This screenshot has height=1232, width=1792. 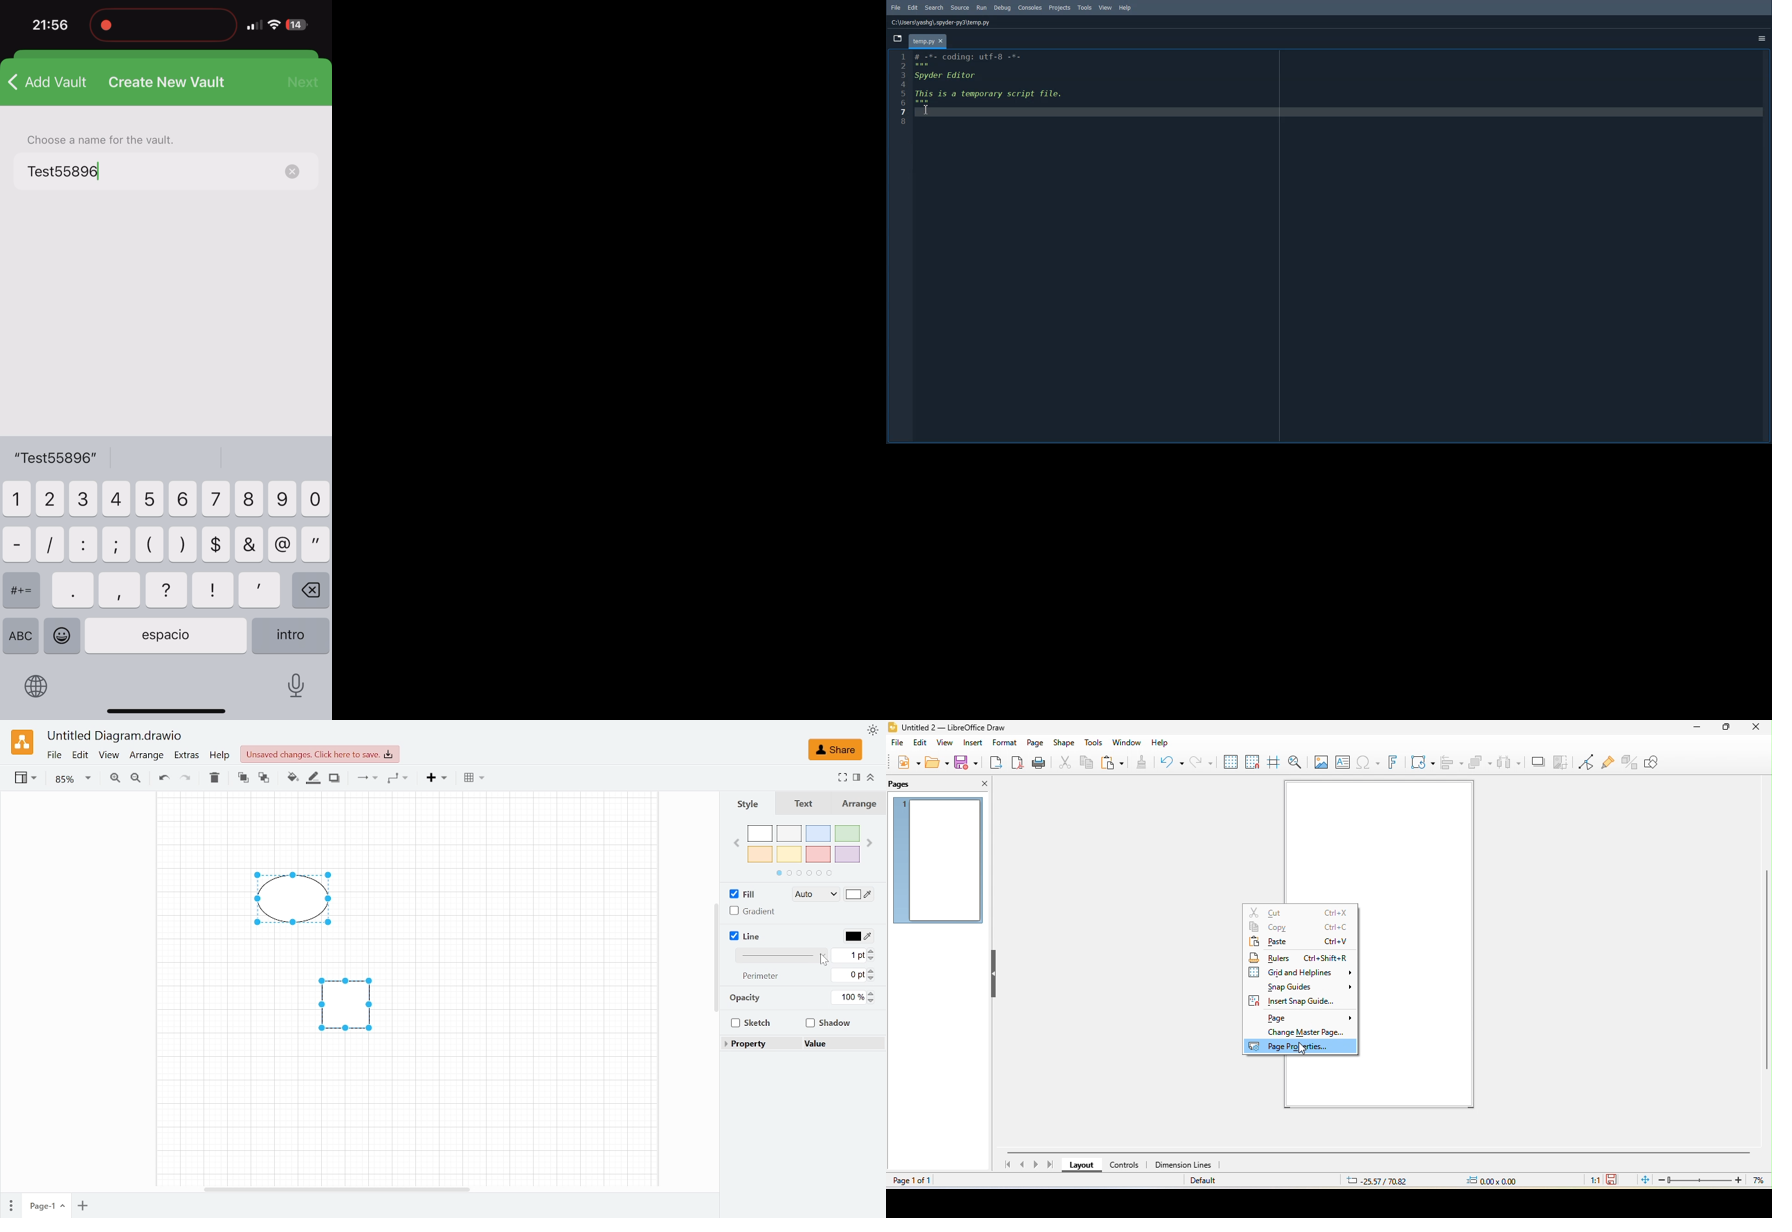 I want to click on Waypoints, so click(x=397, y=779).